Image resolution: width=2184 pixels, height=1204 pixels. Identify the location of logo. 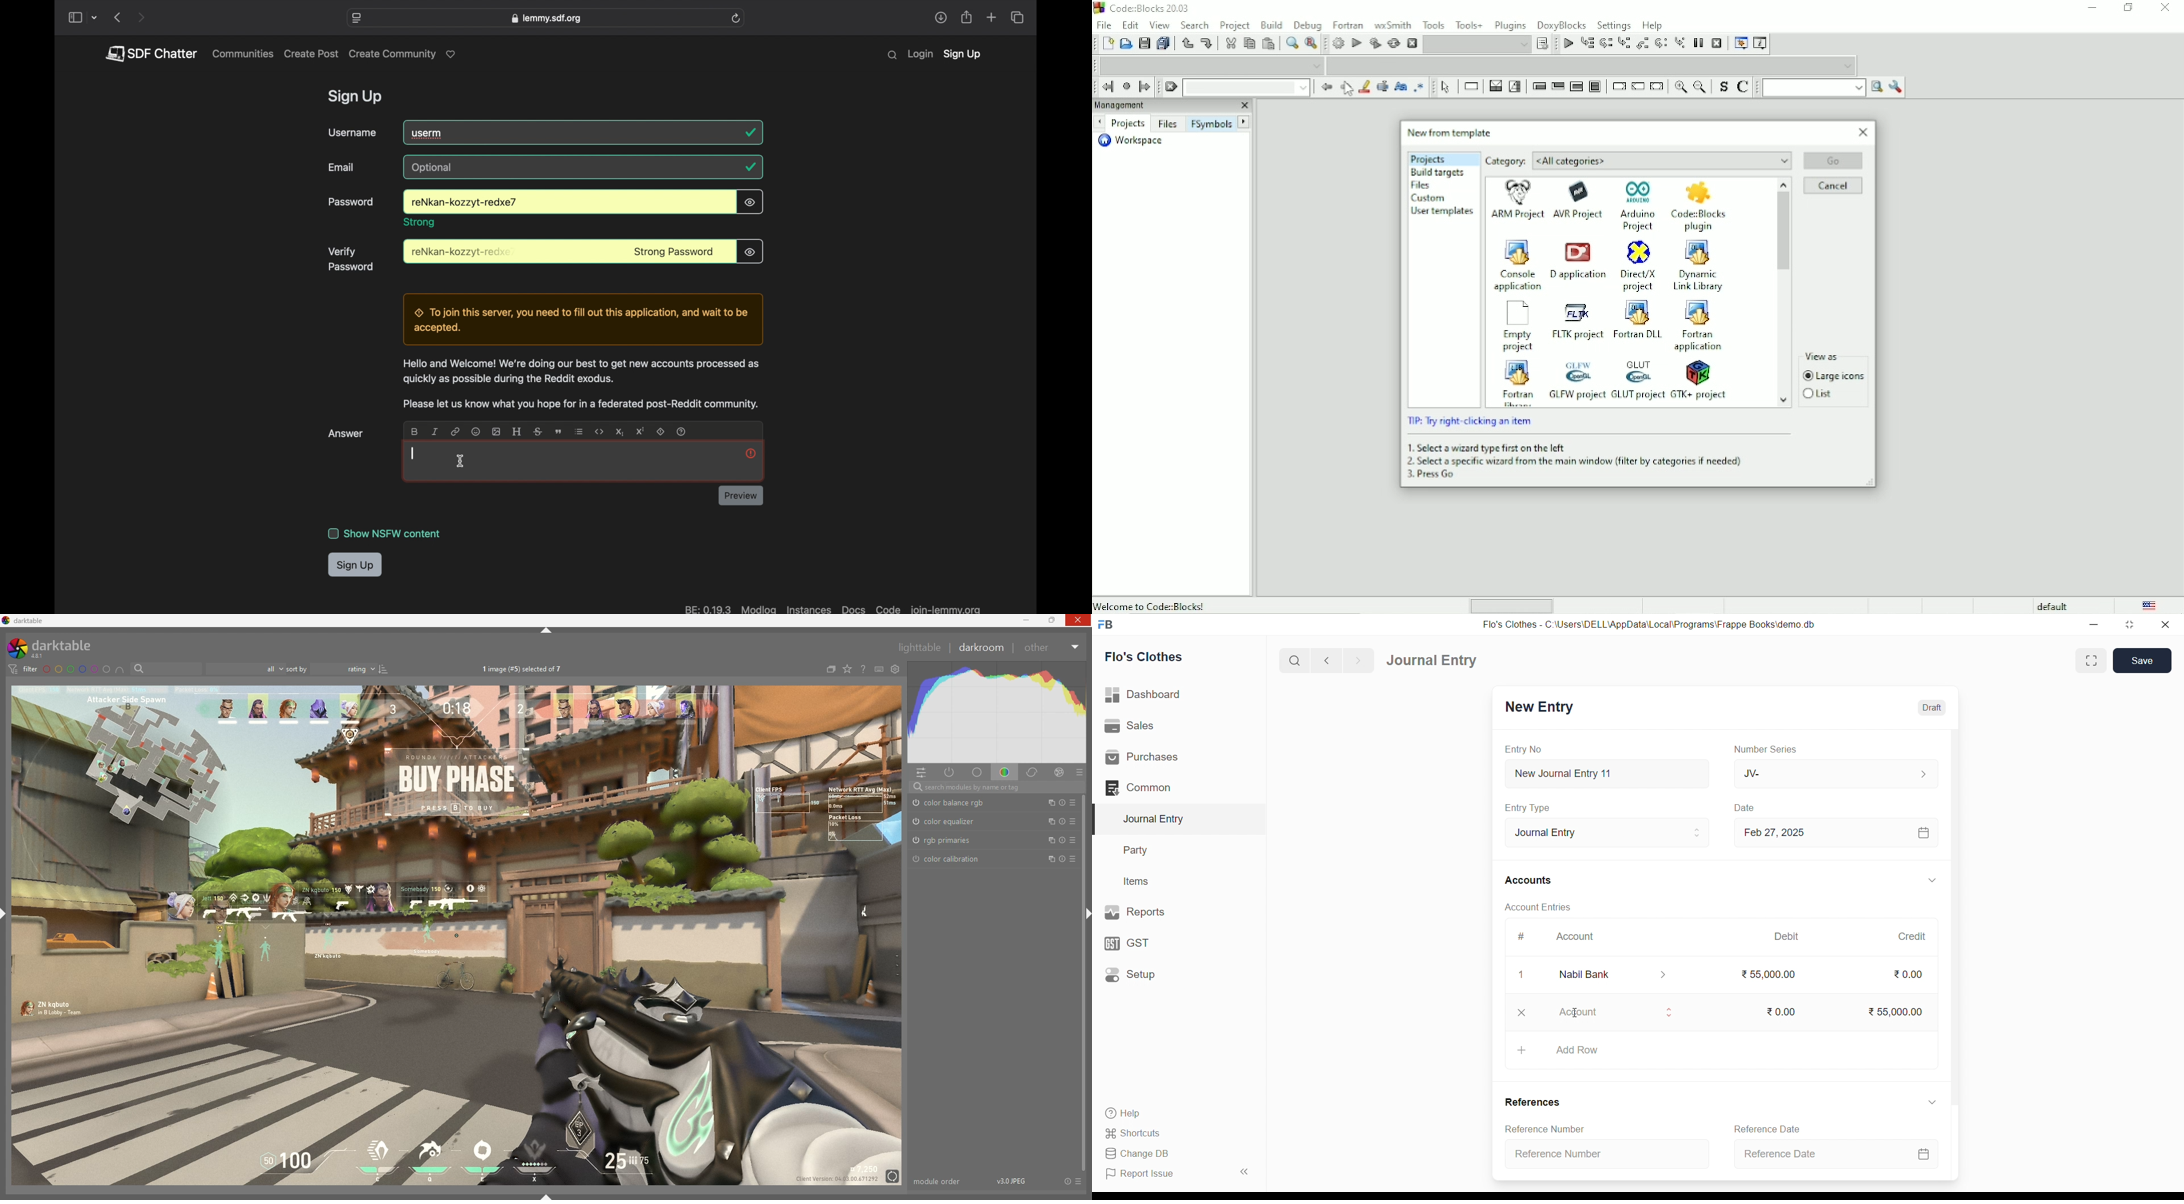
(1110, 624).